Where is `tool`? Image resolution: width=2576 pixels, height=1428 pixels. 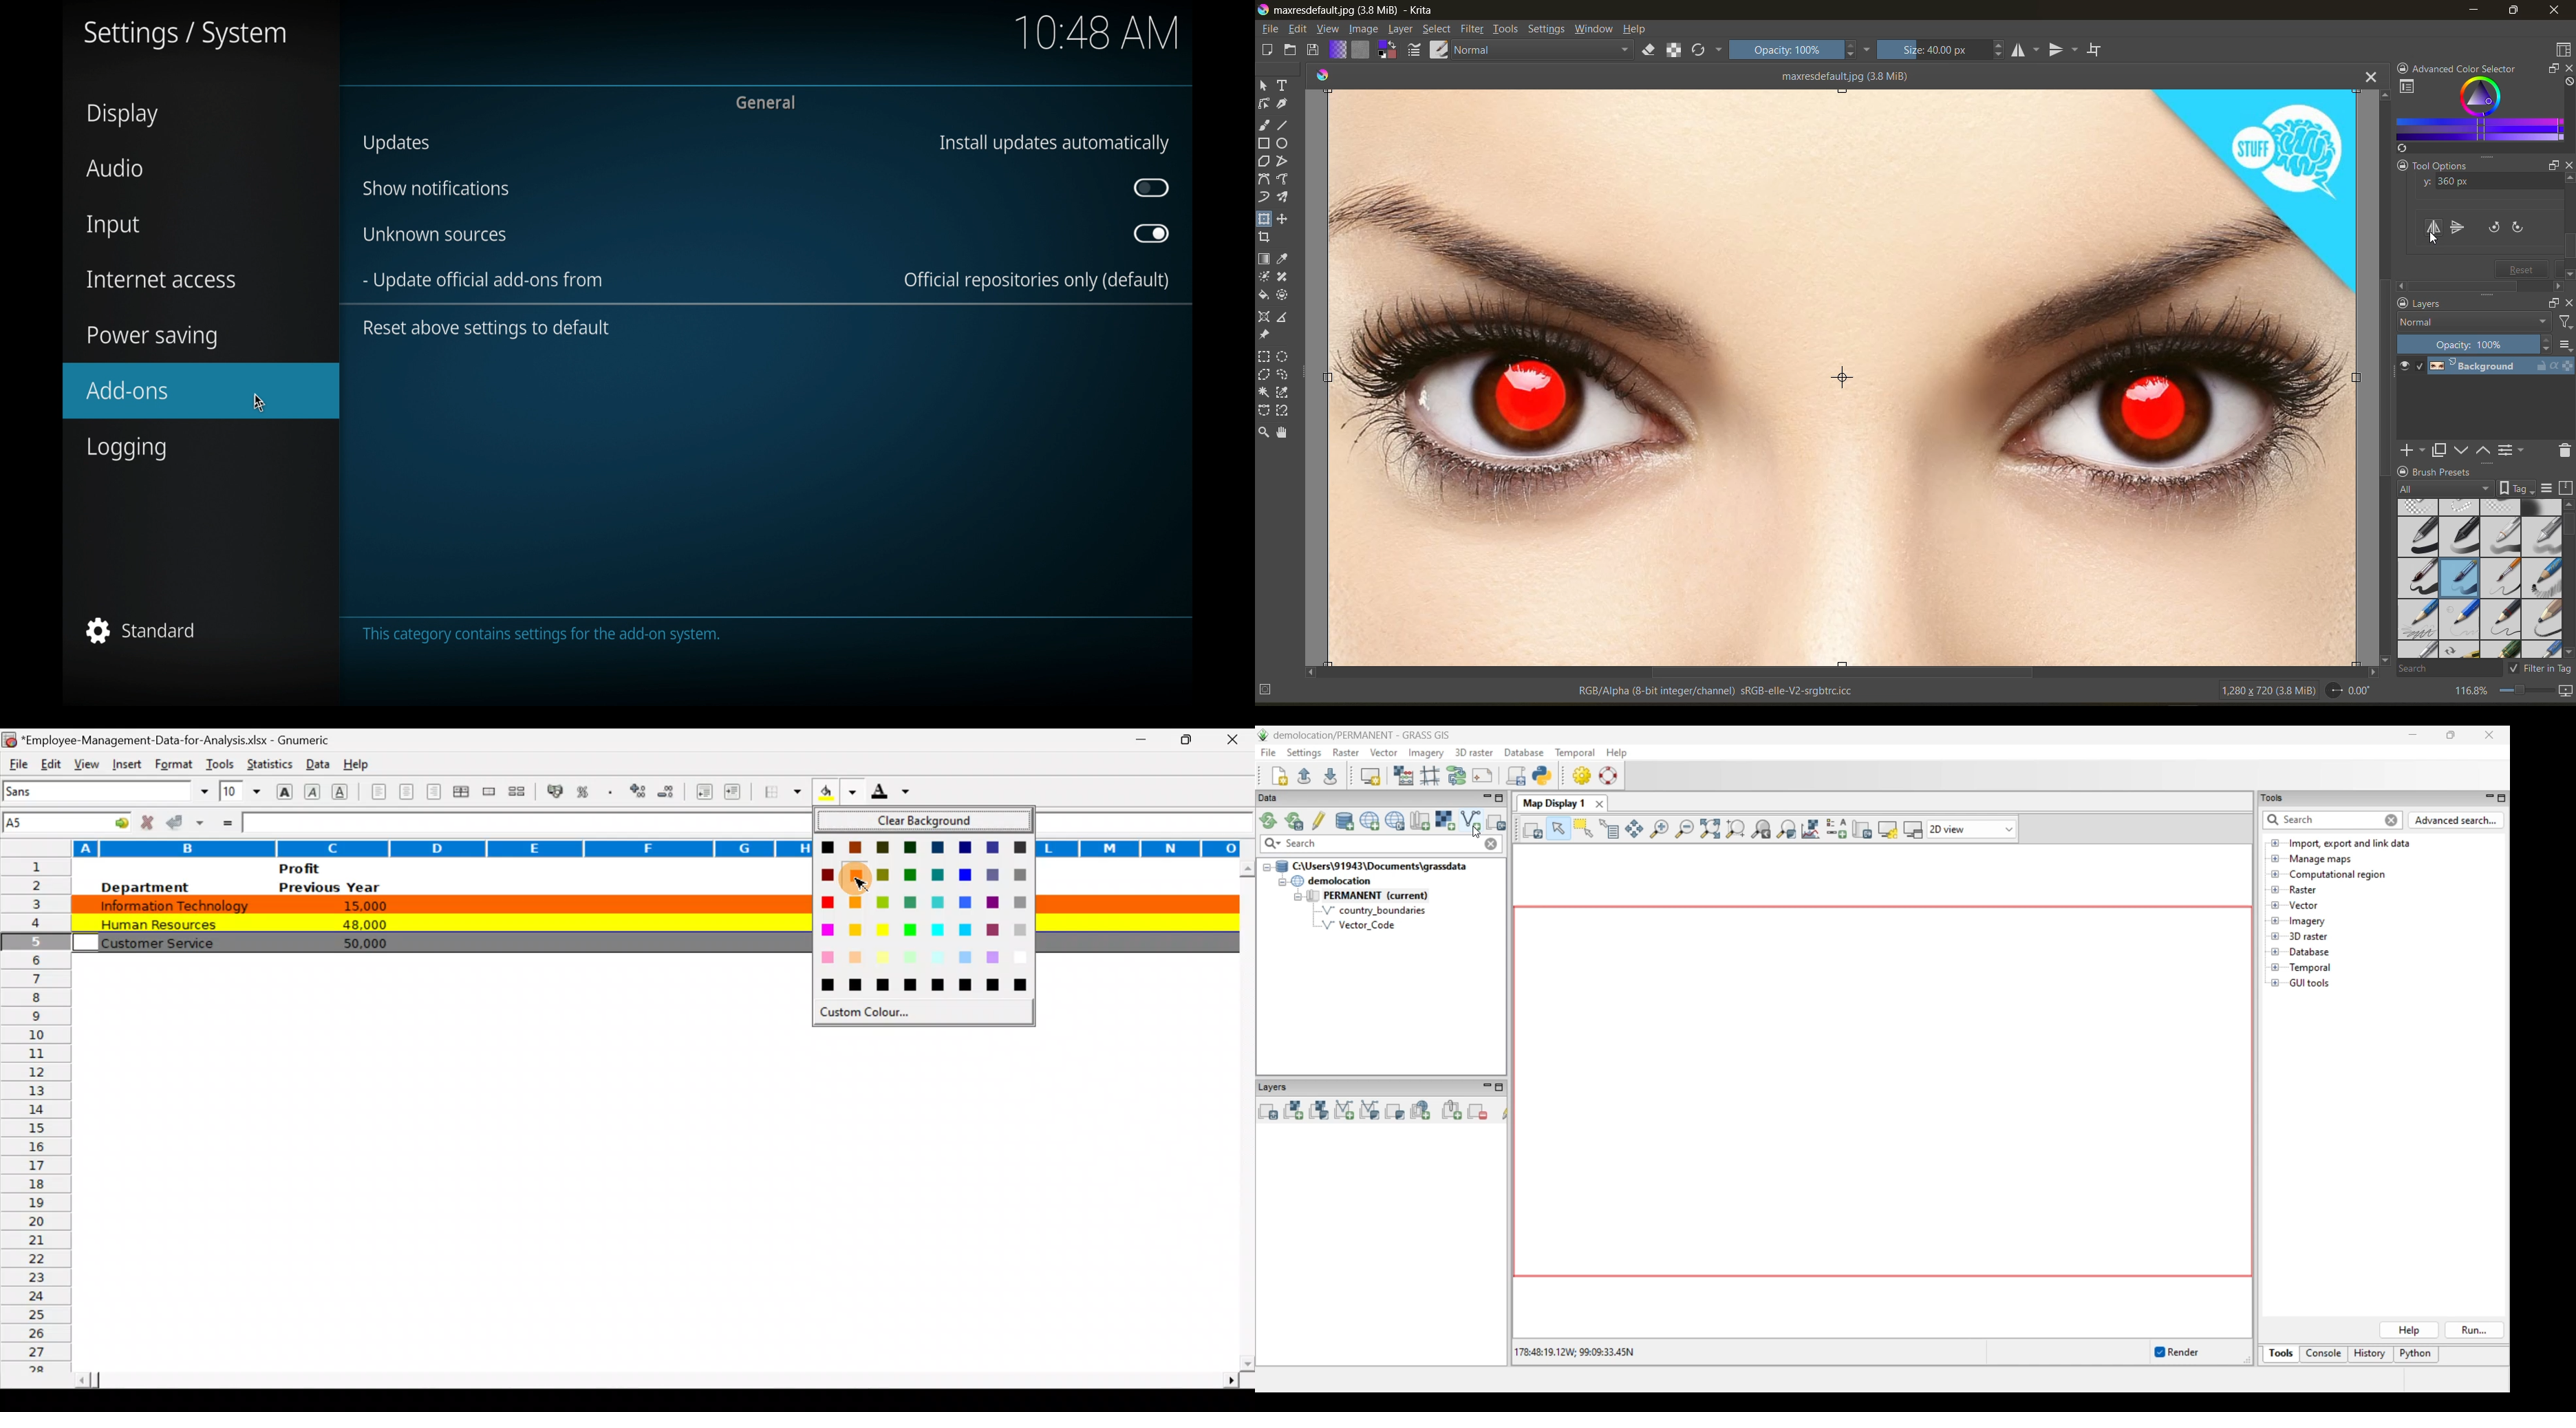 tool is located at coordinates (1263, 295).